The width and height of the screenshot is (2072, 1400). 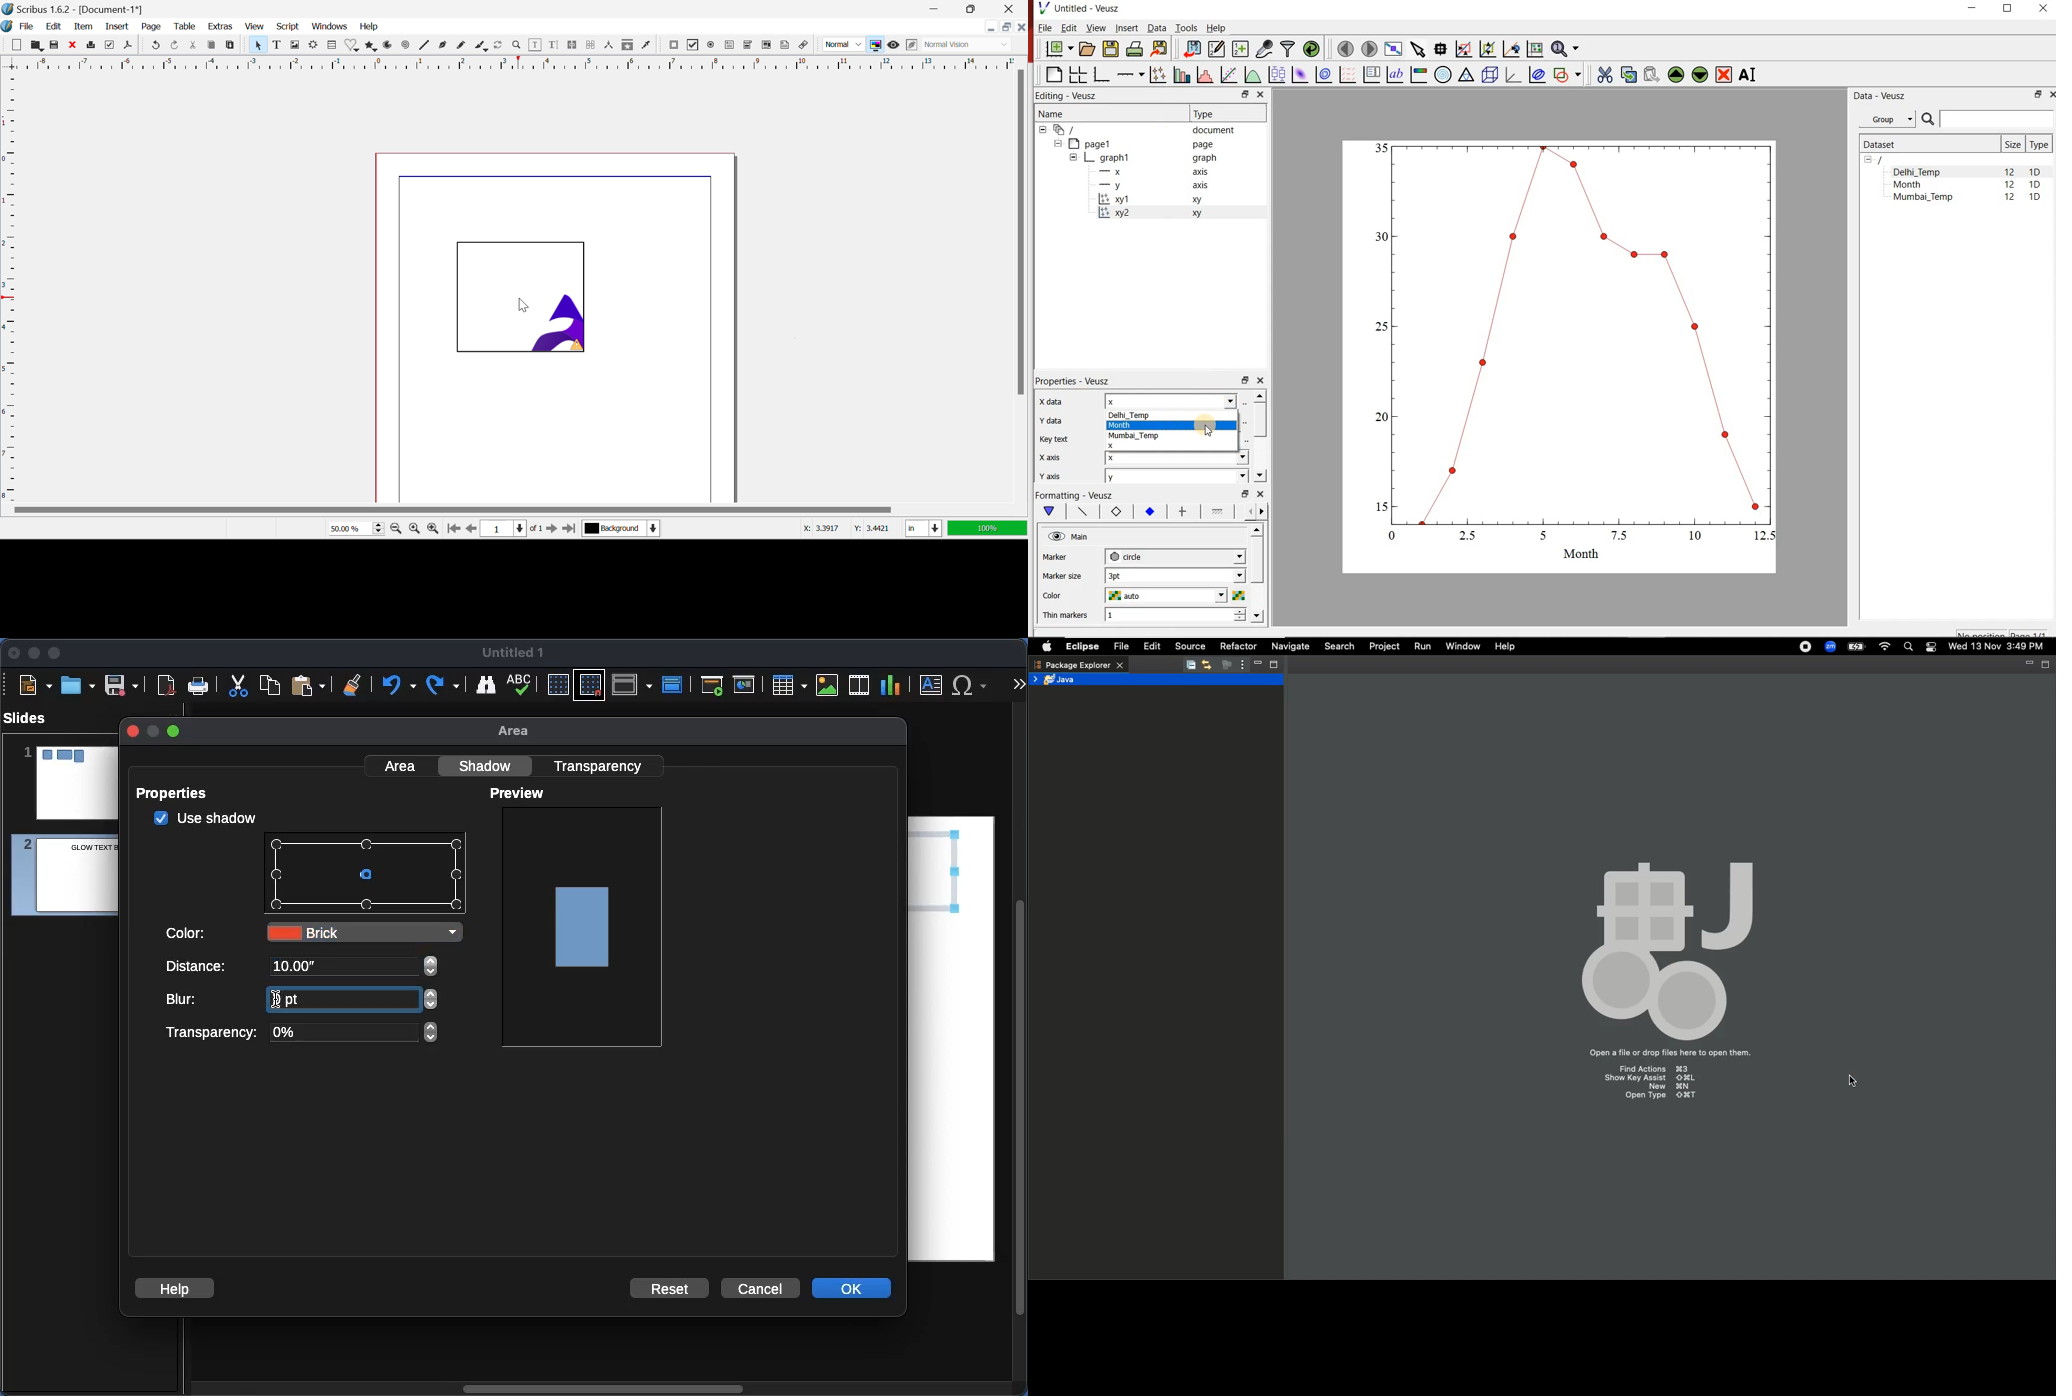 What do you see at coordinates (26, 26) in the screenshot?
I see `File` at bounding box center [26, 26].